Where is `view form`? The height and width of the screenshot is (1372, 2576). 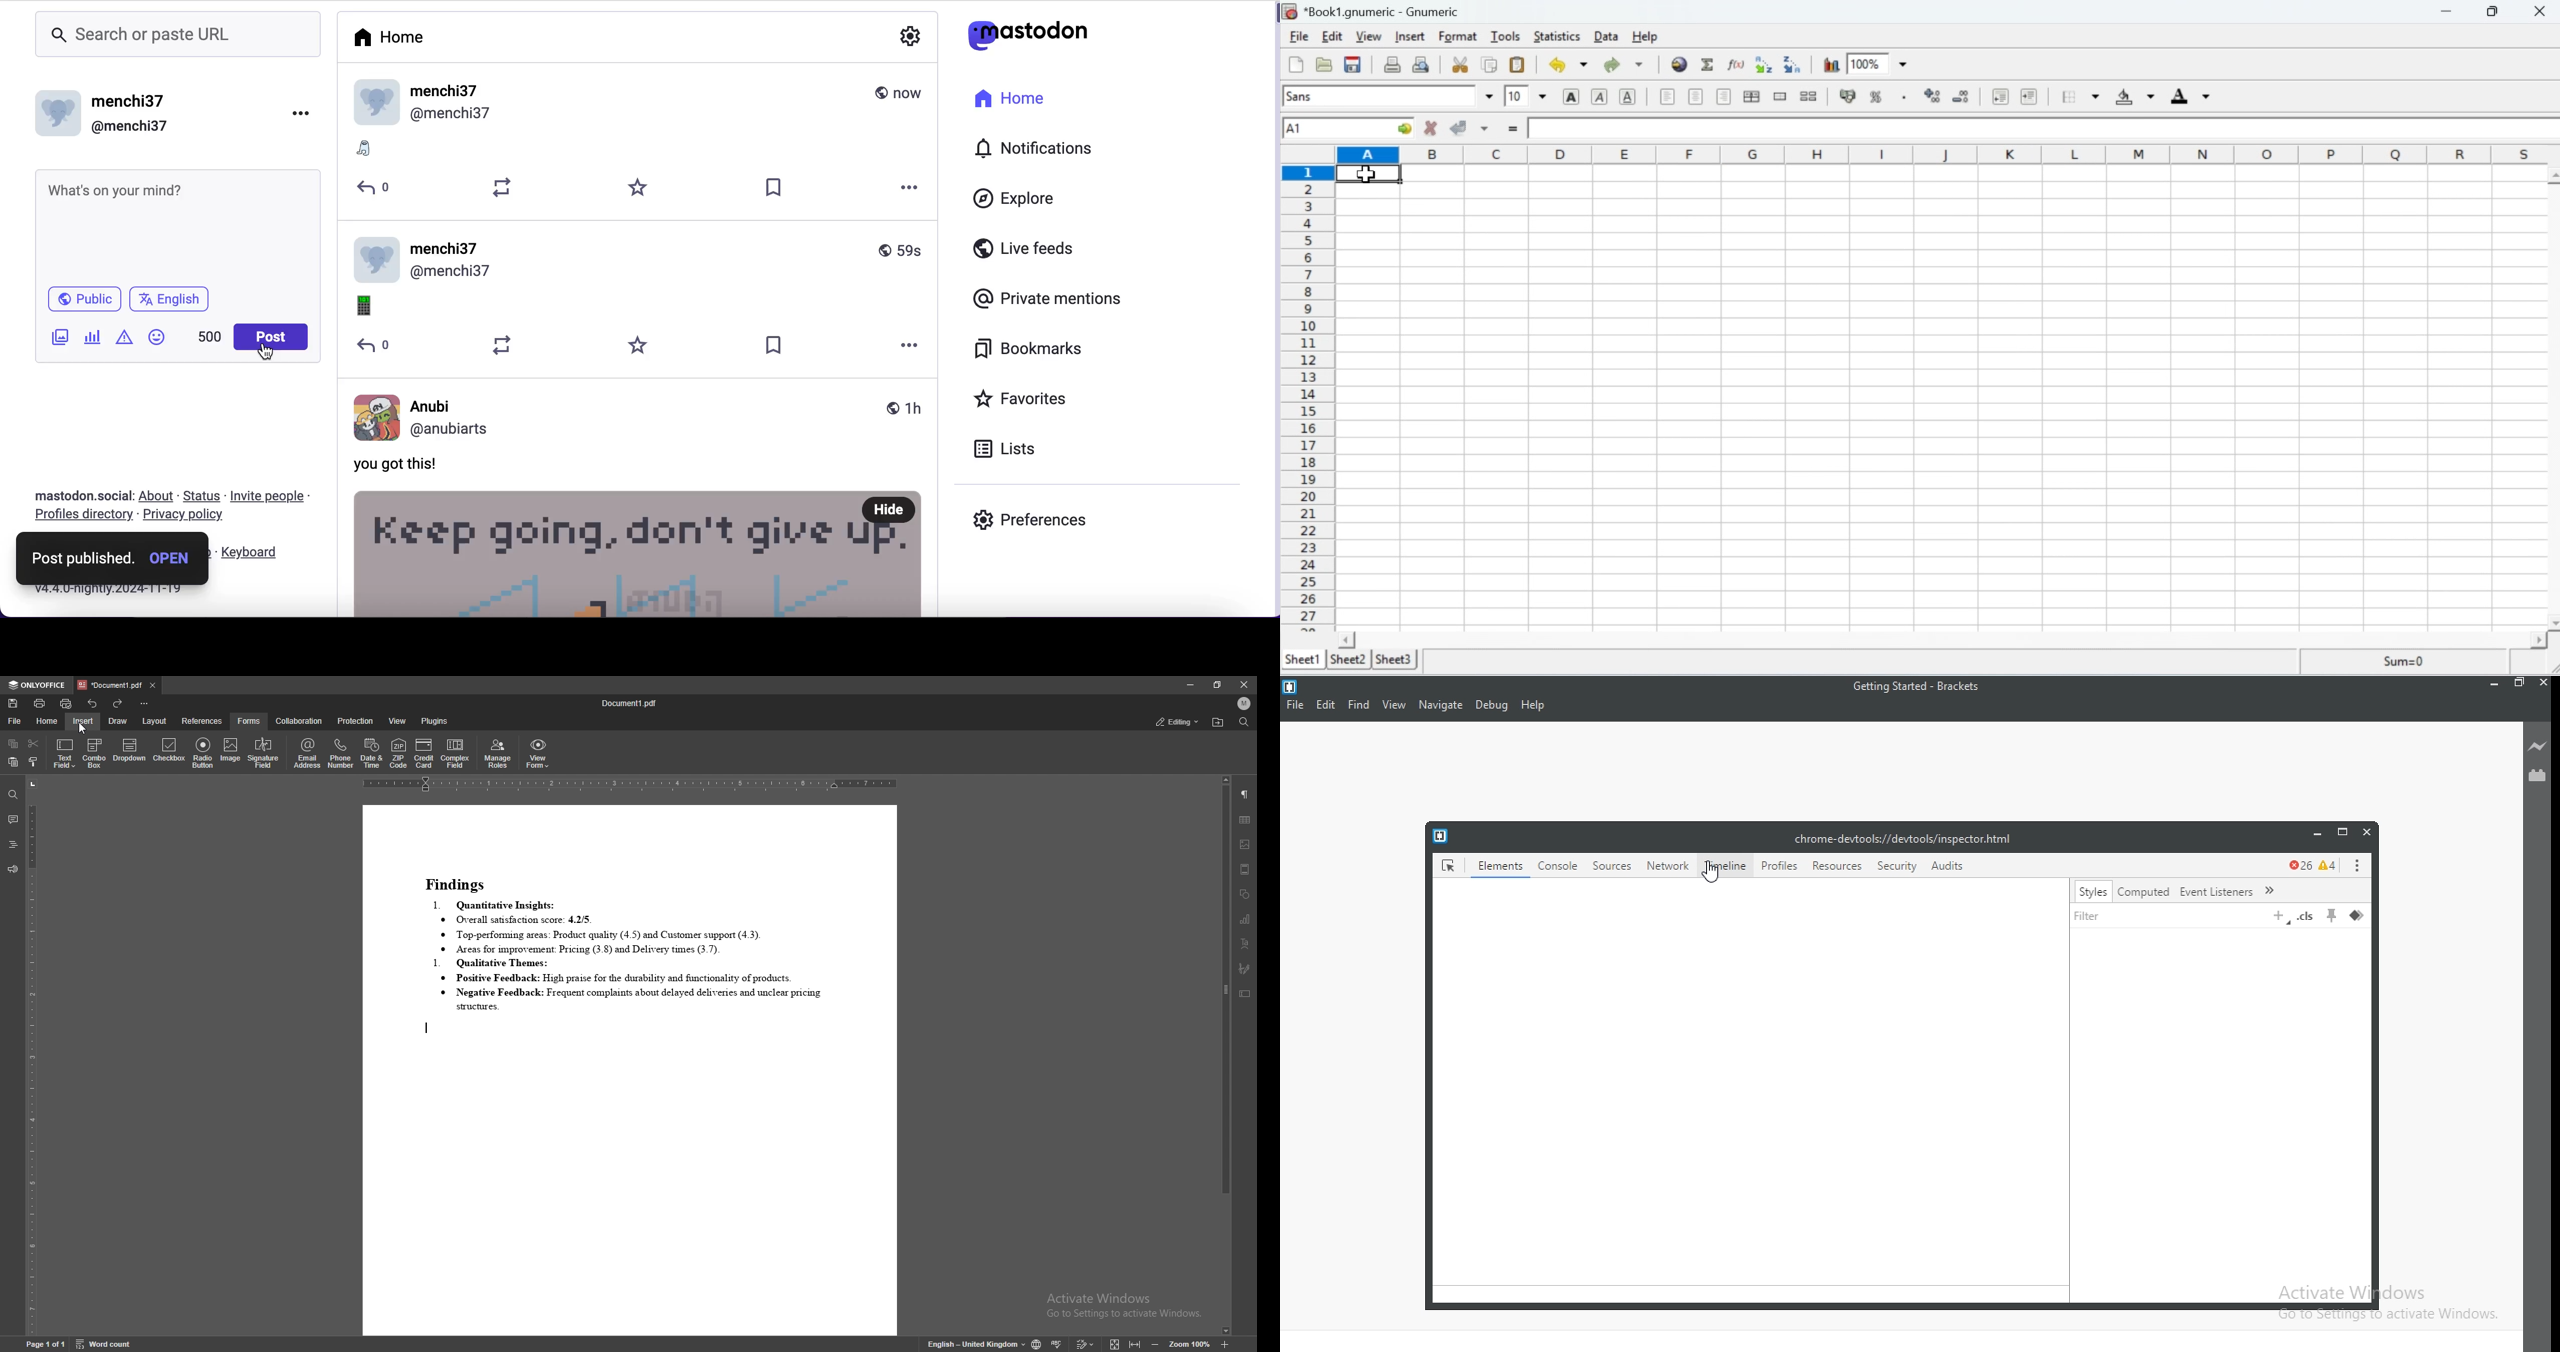
view form is located at coordinates (539, 753).